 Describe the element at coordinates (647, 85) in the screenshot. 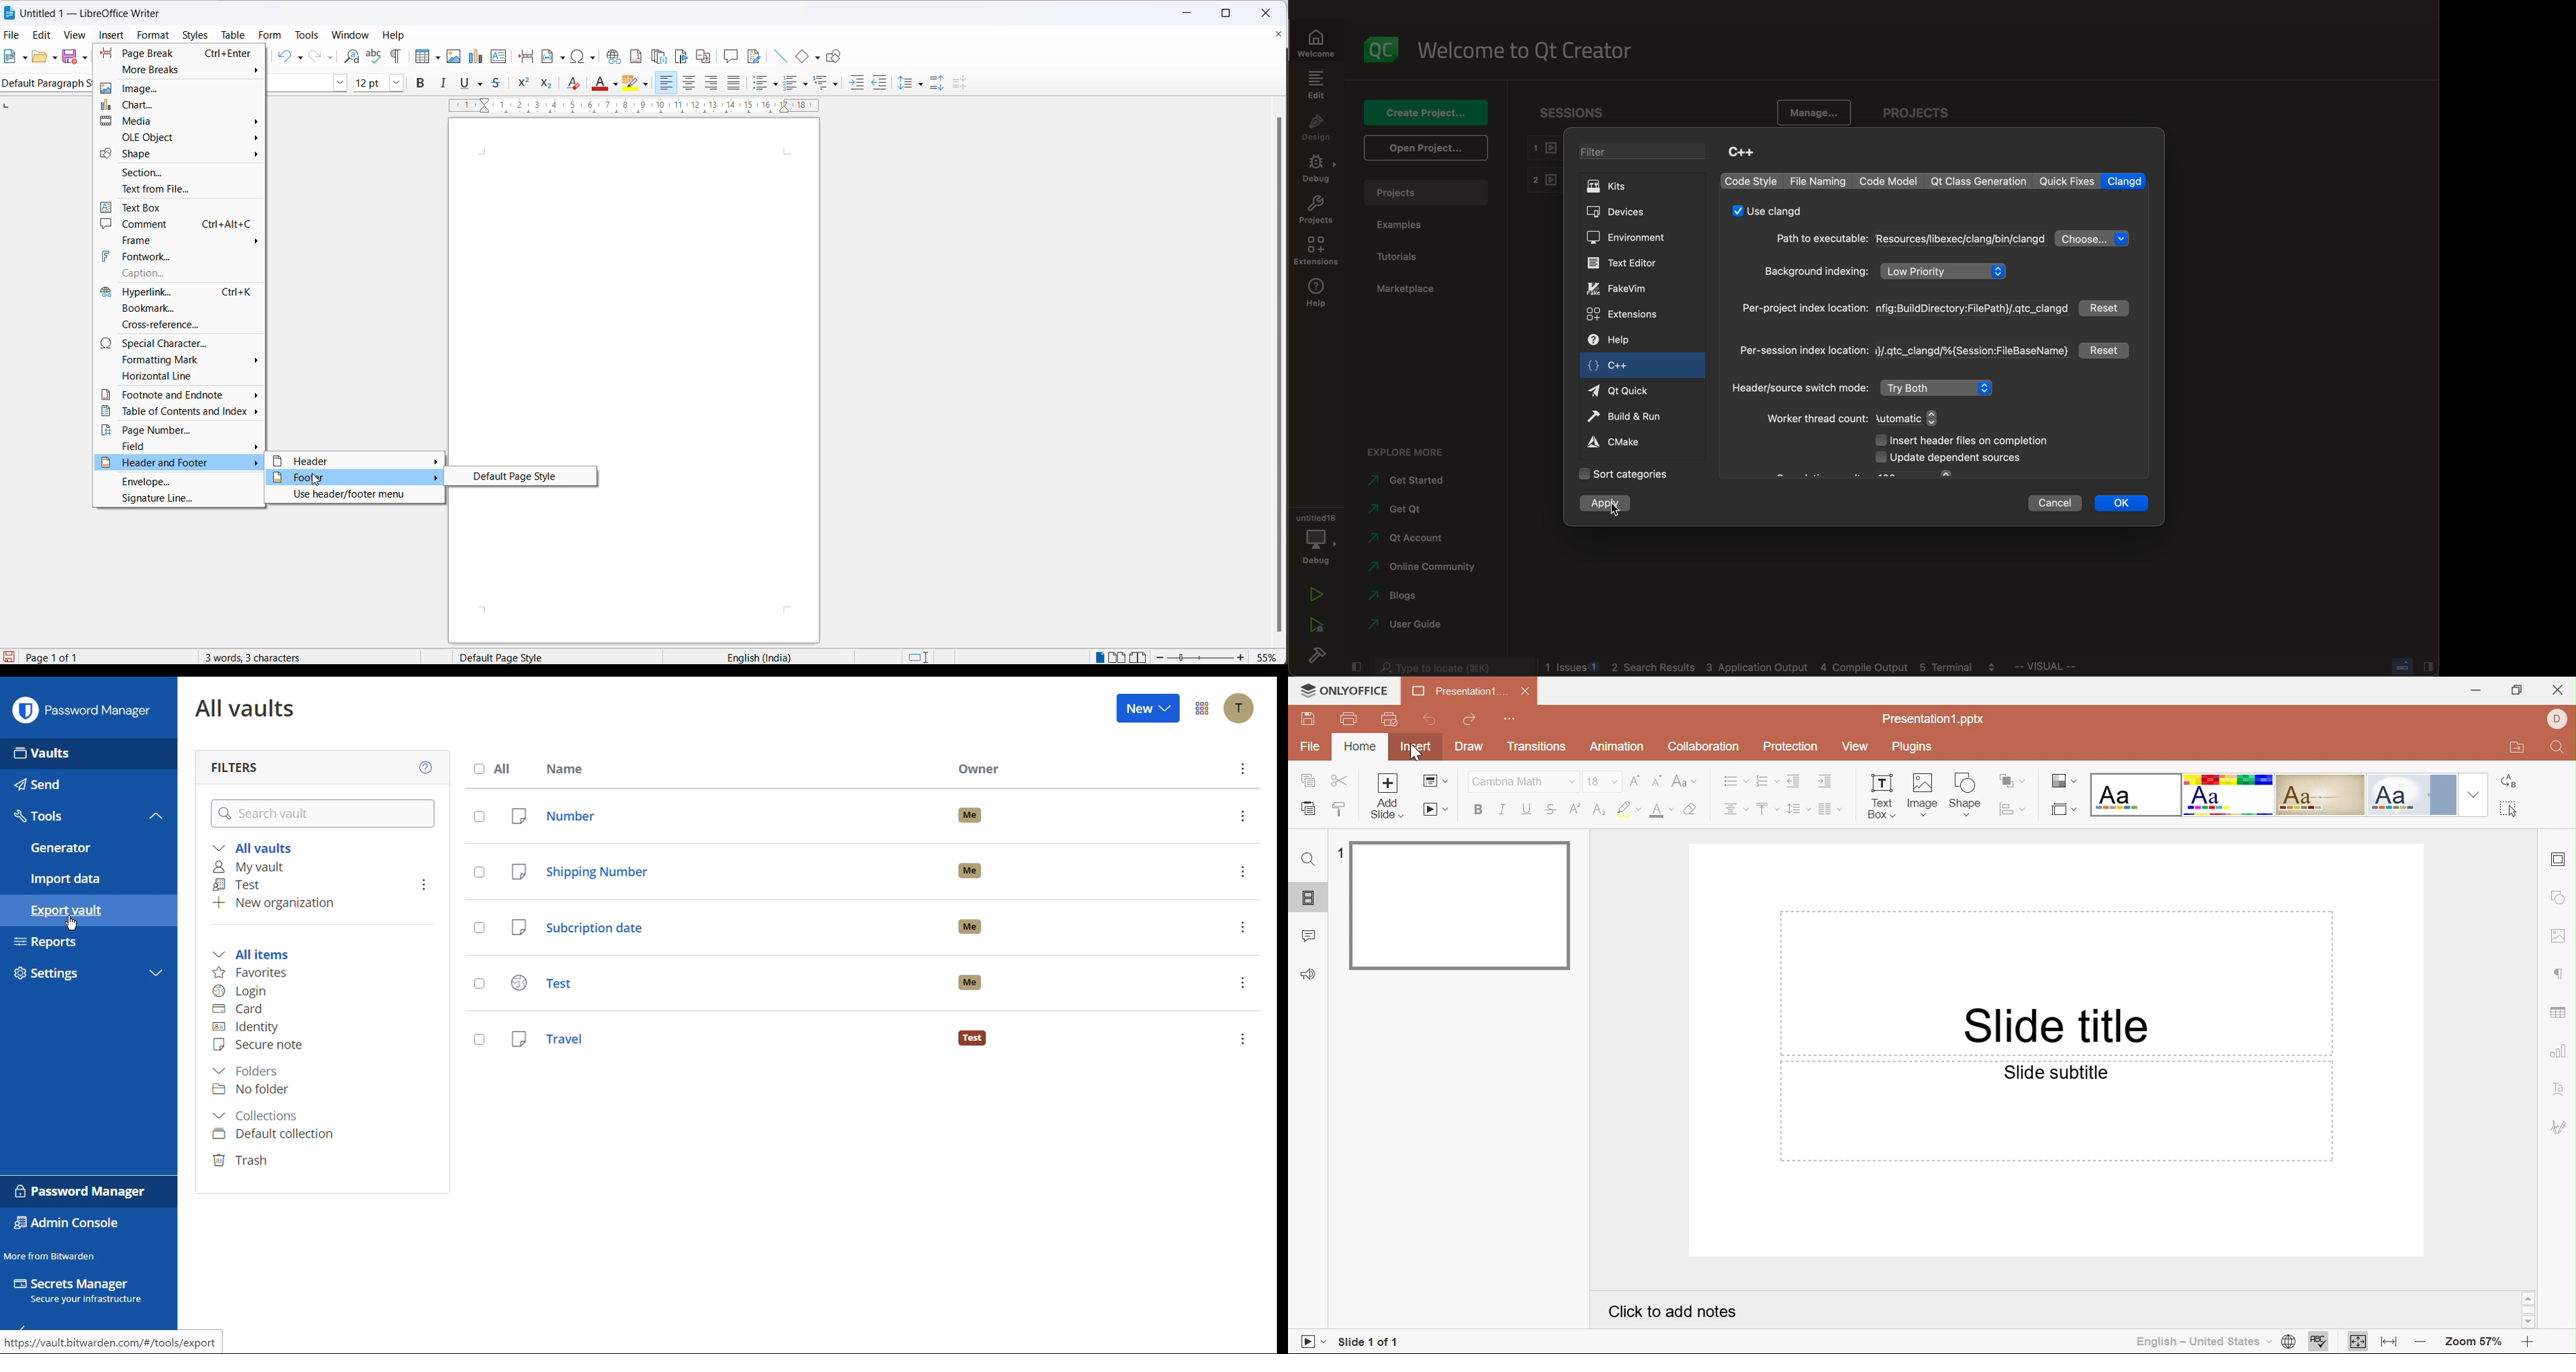

I see `character highlighting` at that location.